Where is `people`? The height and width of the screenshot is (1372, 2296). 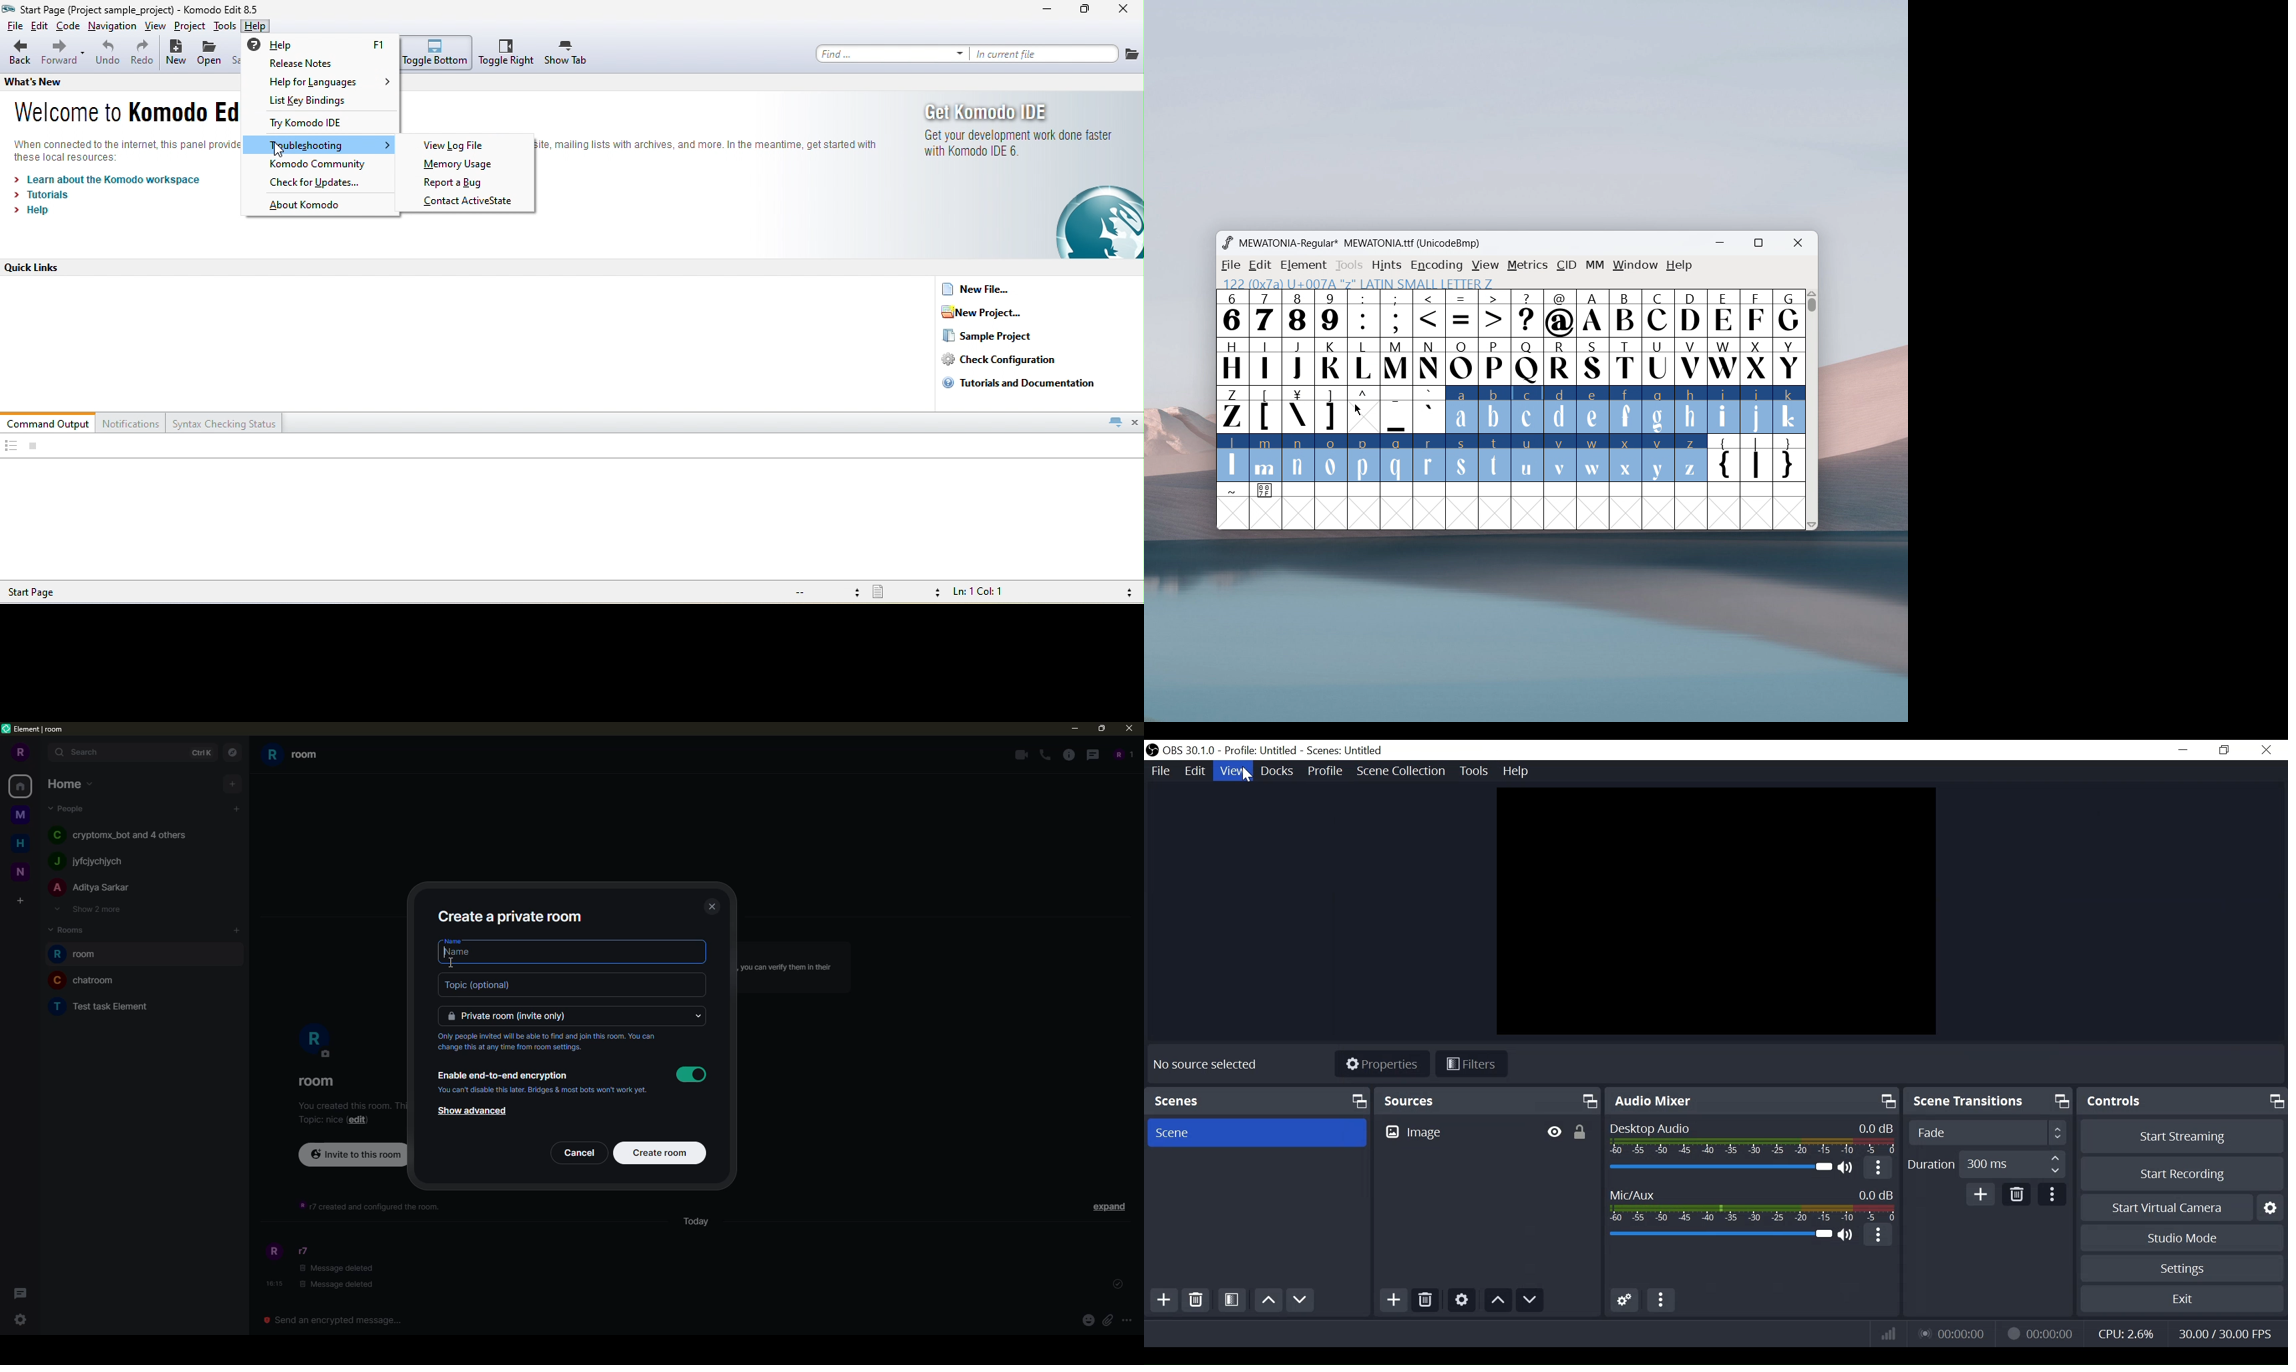
people is located at coordinates (306, 1252).